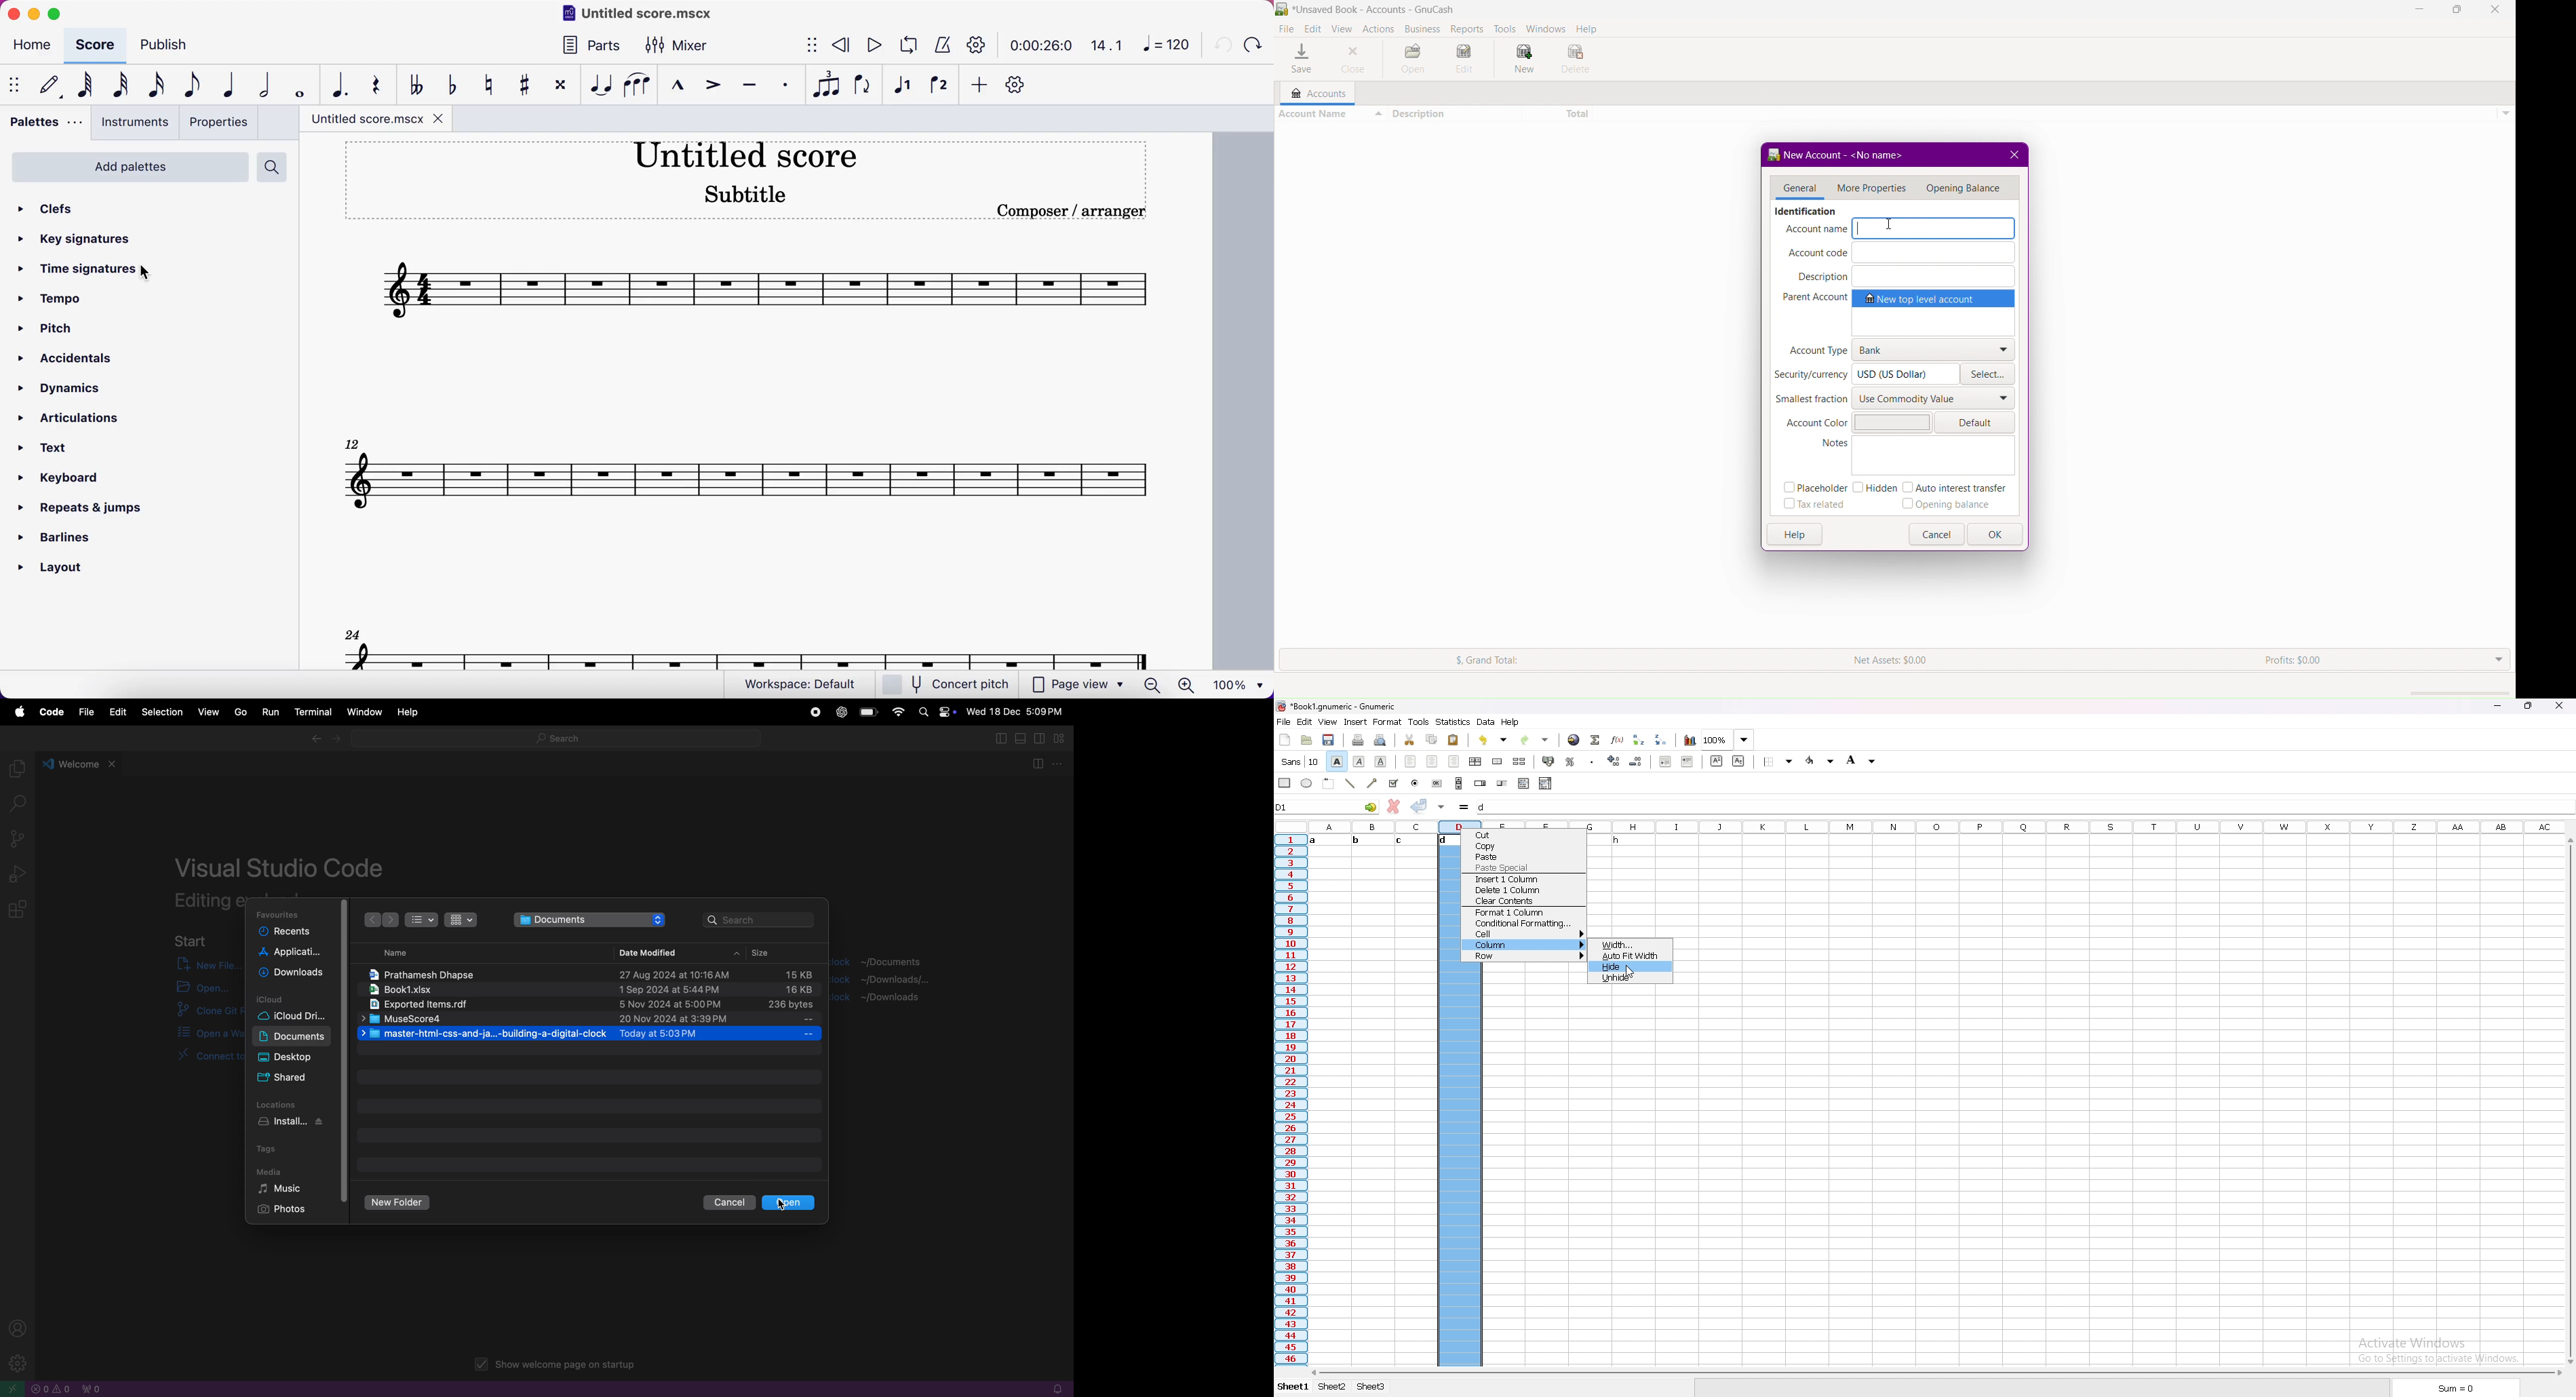 This screenshot has width=2576, height=1400. Describe the element at coordinates (271, 1148) in the screenshot. I see `tags` at that location.